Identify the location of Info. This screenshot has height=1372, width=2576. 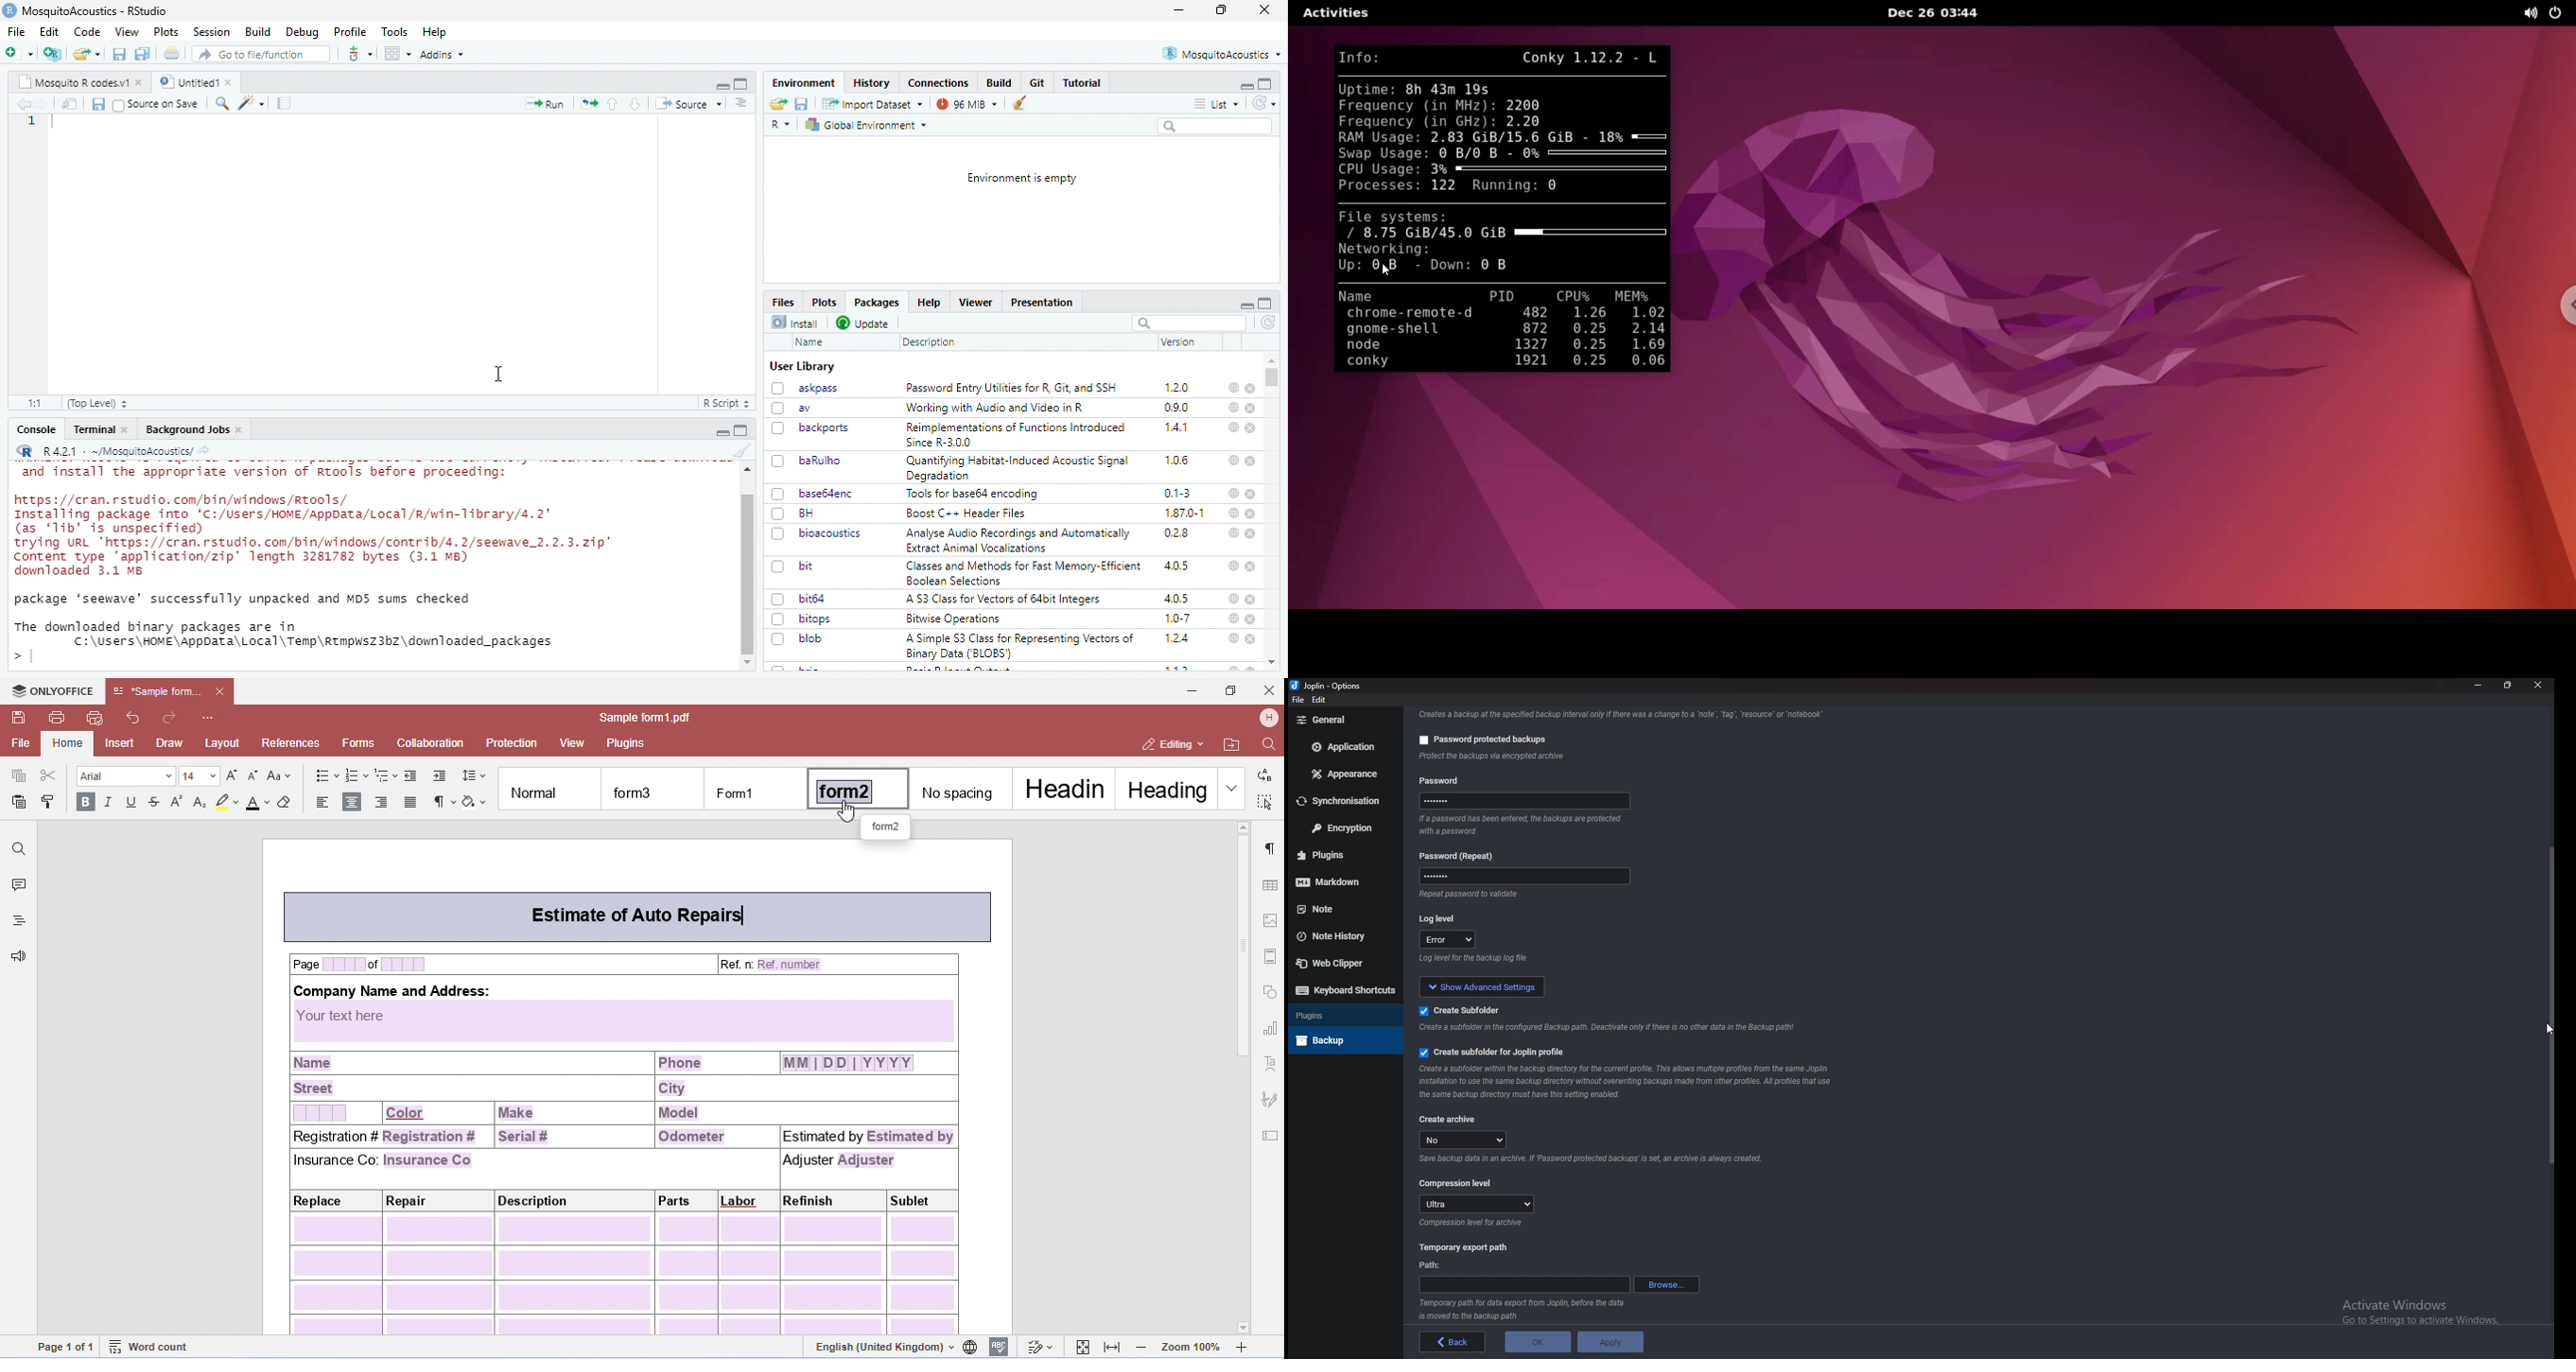
(1628, 1081).